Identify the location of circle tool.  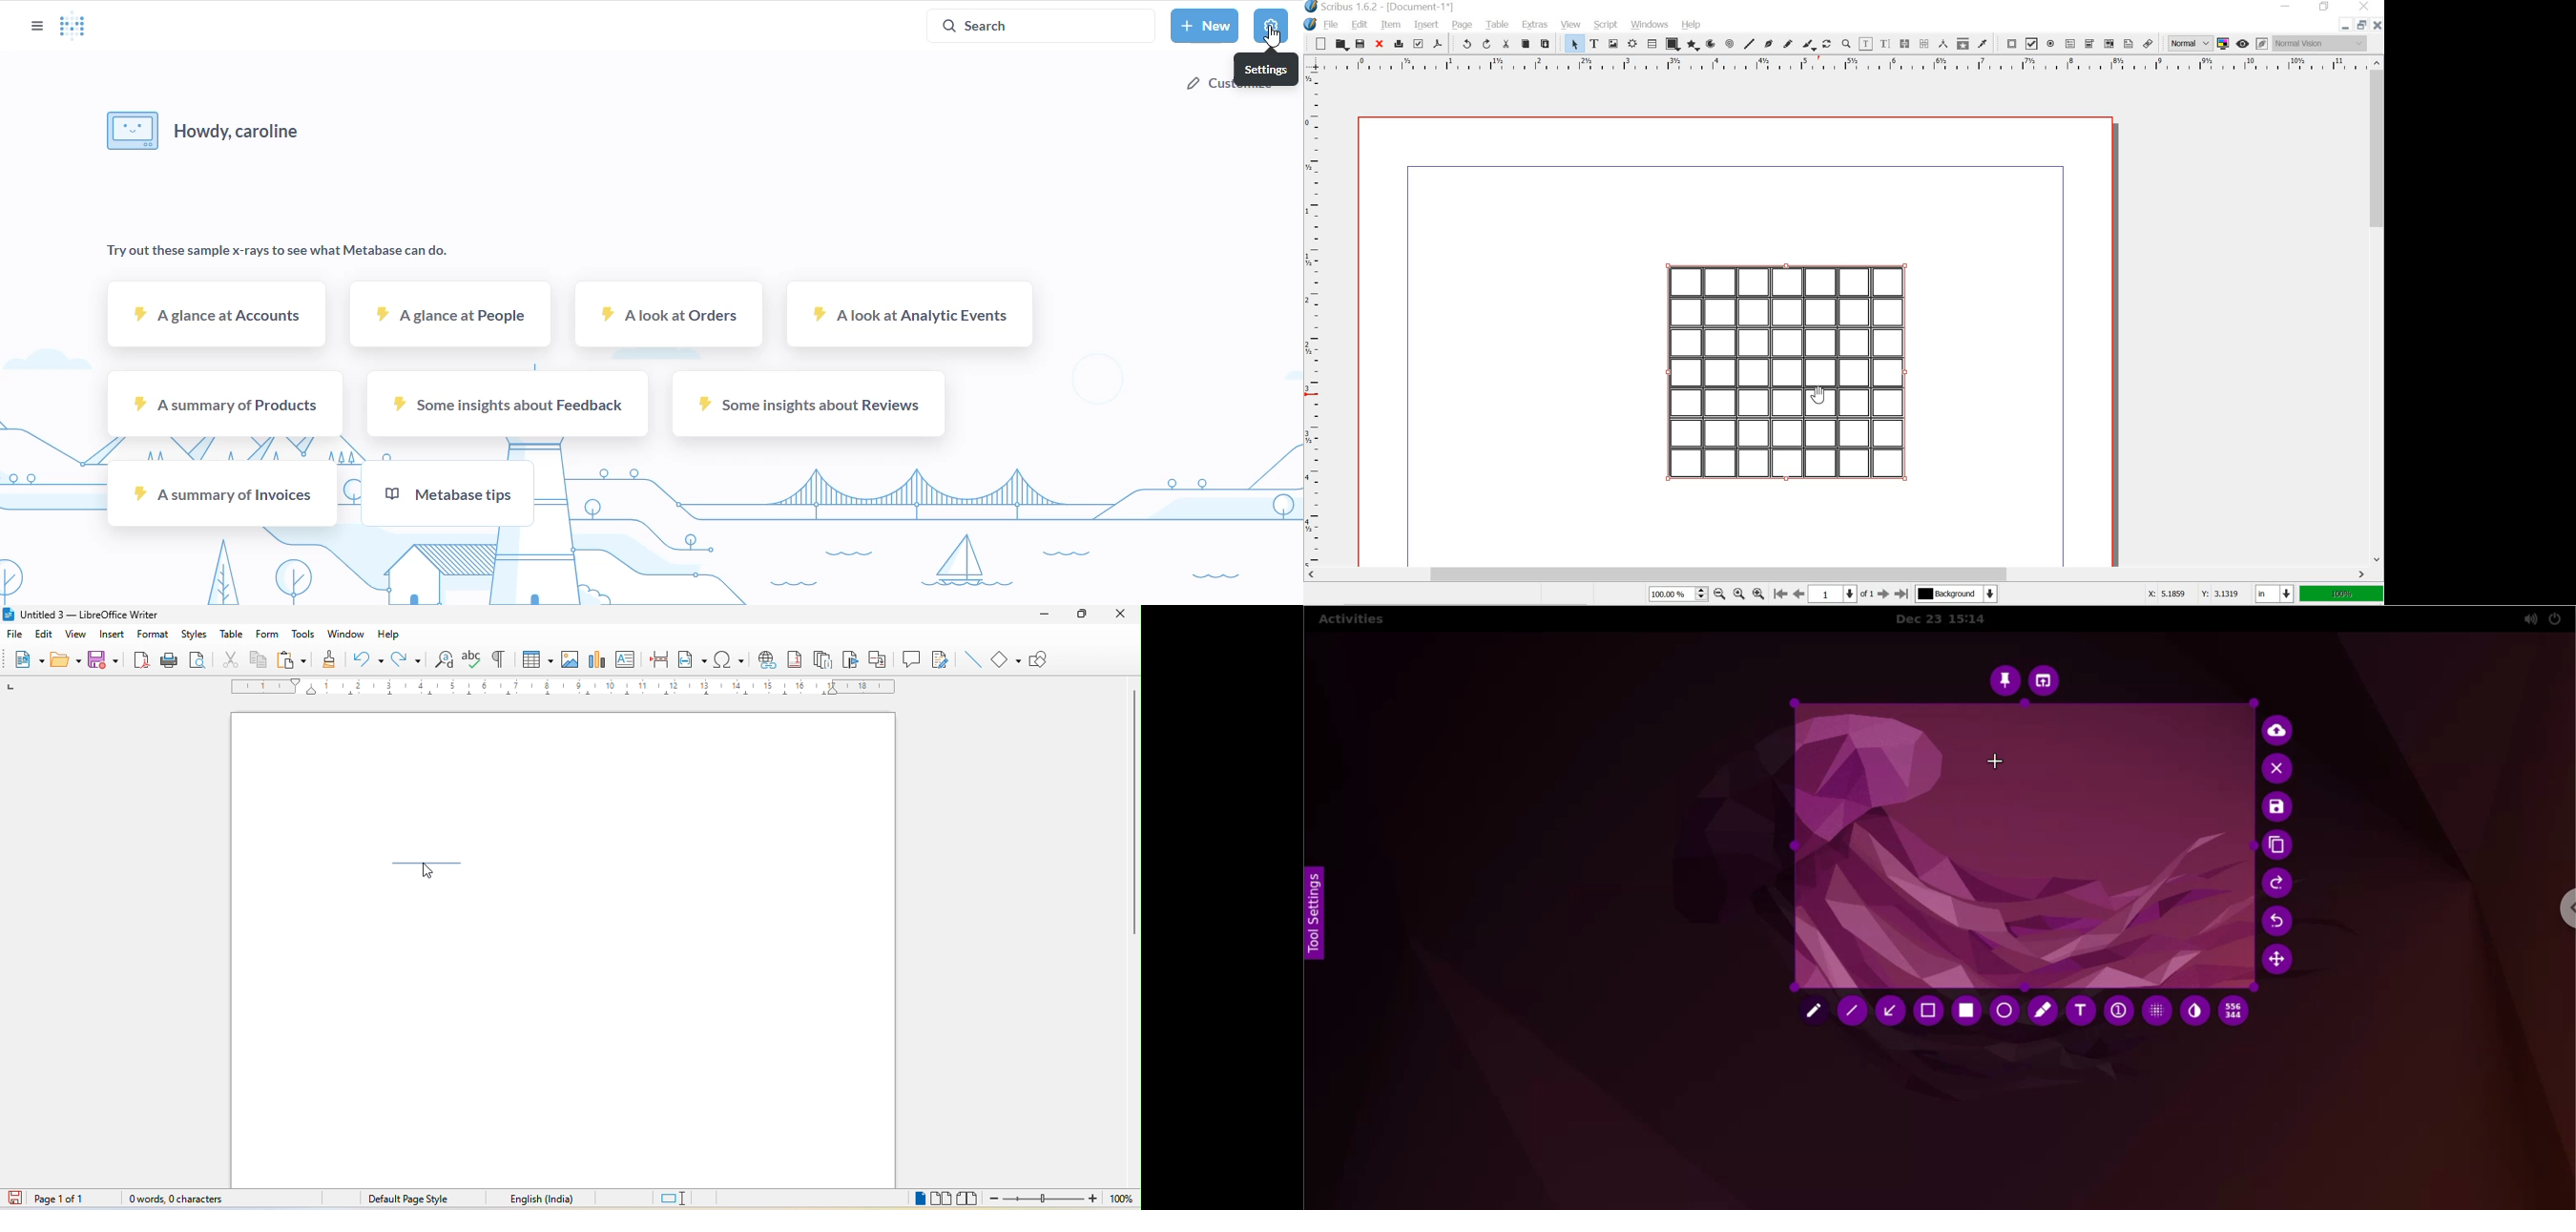
(2004, 1010).